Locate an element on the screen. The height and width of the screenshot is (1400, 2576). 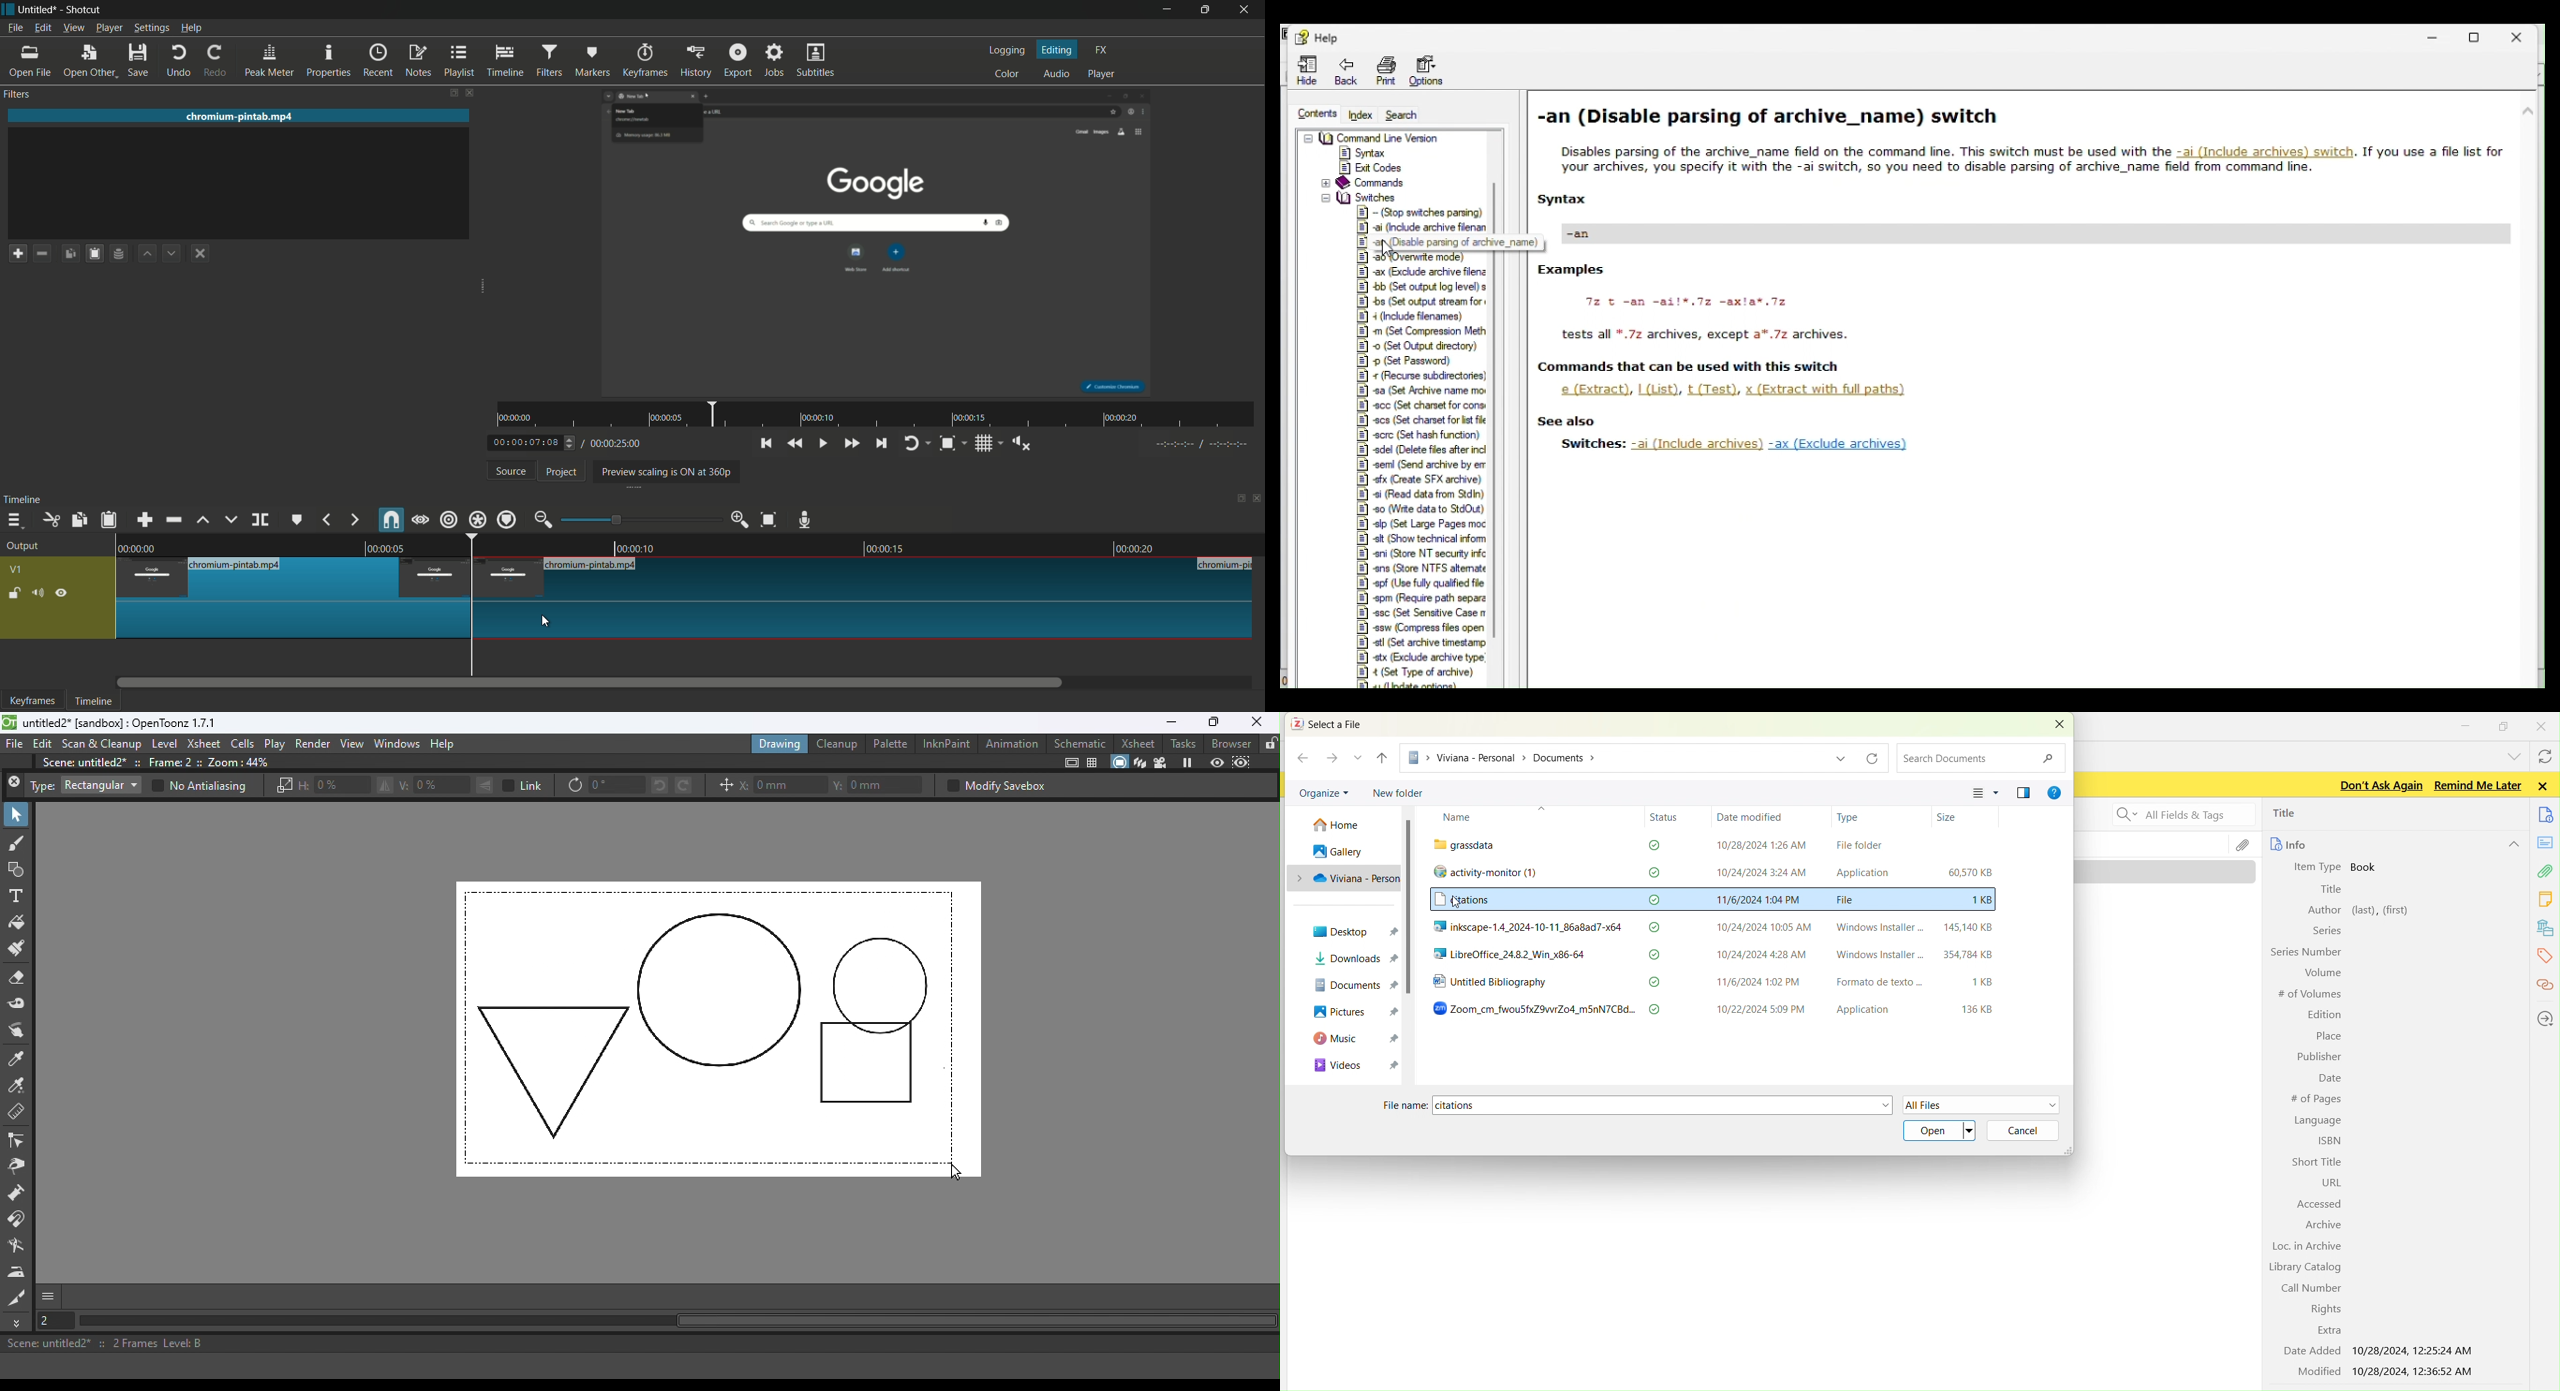
Modified is located at coordinates (2308, 1371).